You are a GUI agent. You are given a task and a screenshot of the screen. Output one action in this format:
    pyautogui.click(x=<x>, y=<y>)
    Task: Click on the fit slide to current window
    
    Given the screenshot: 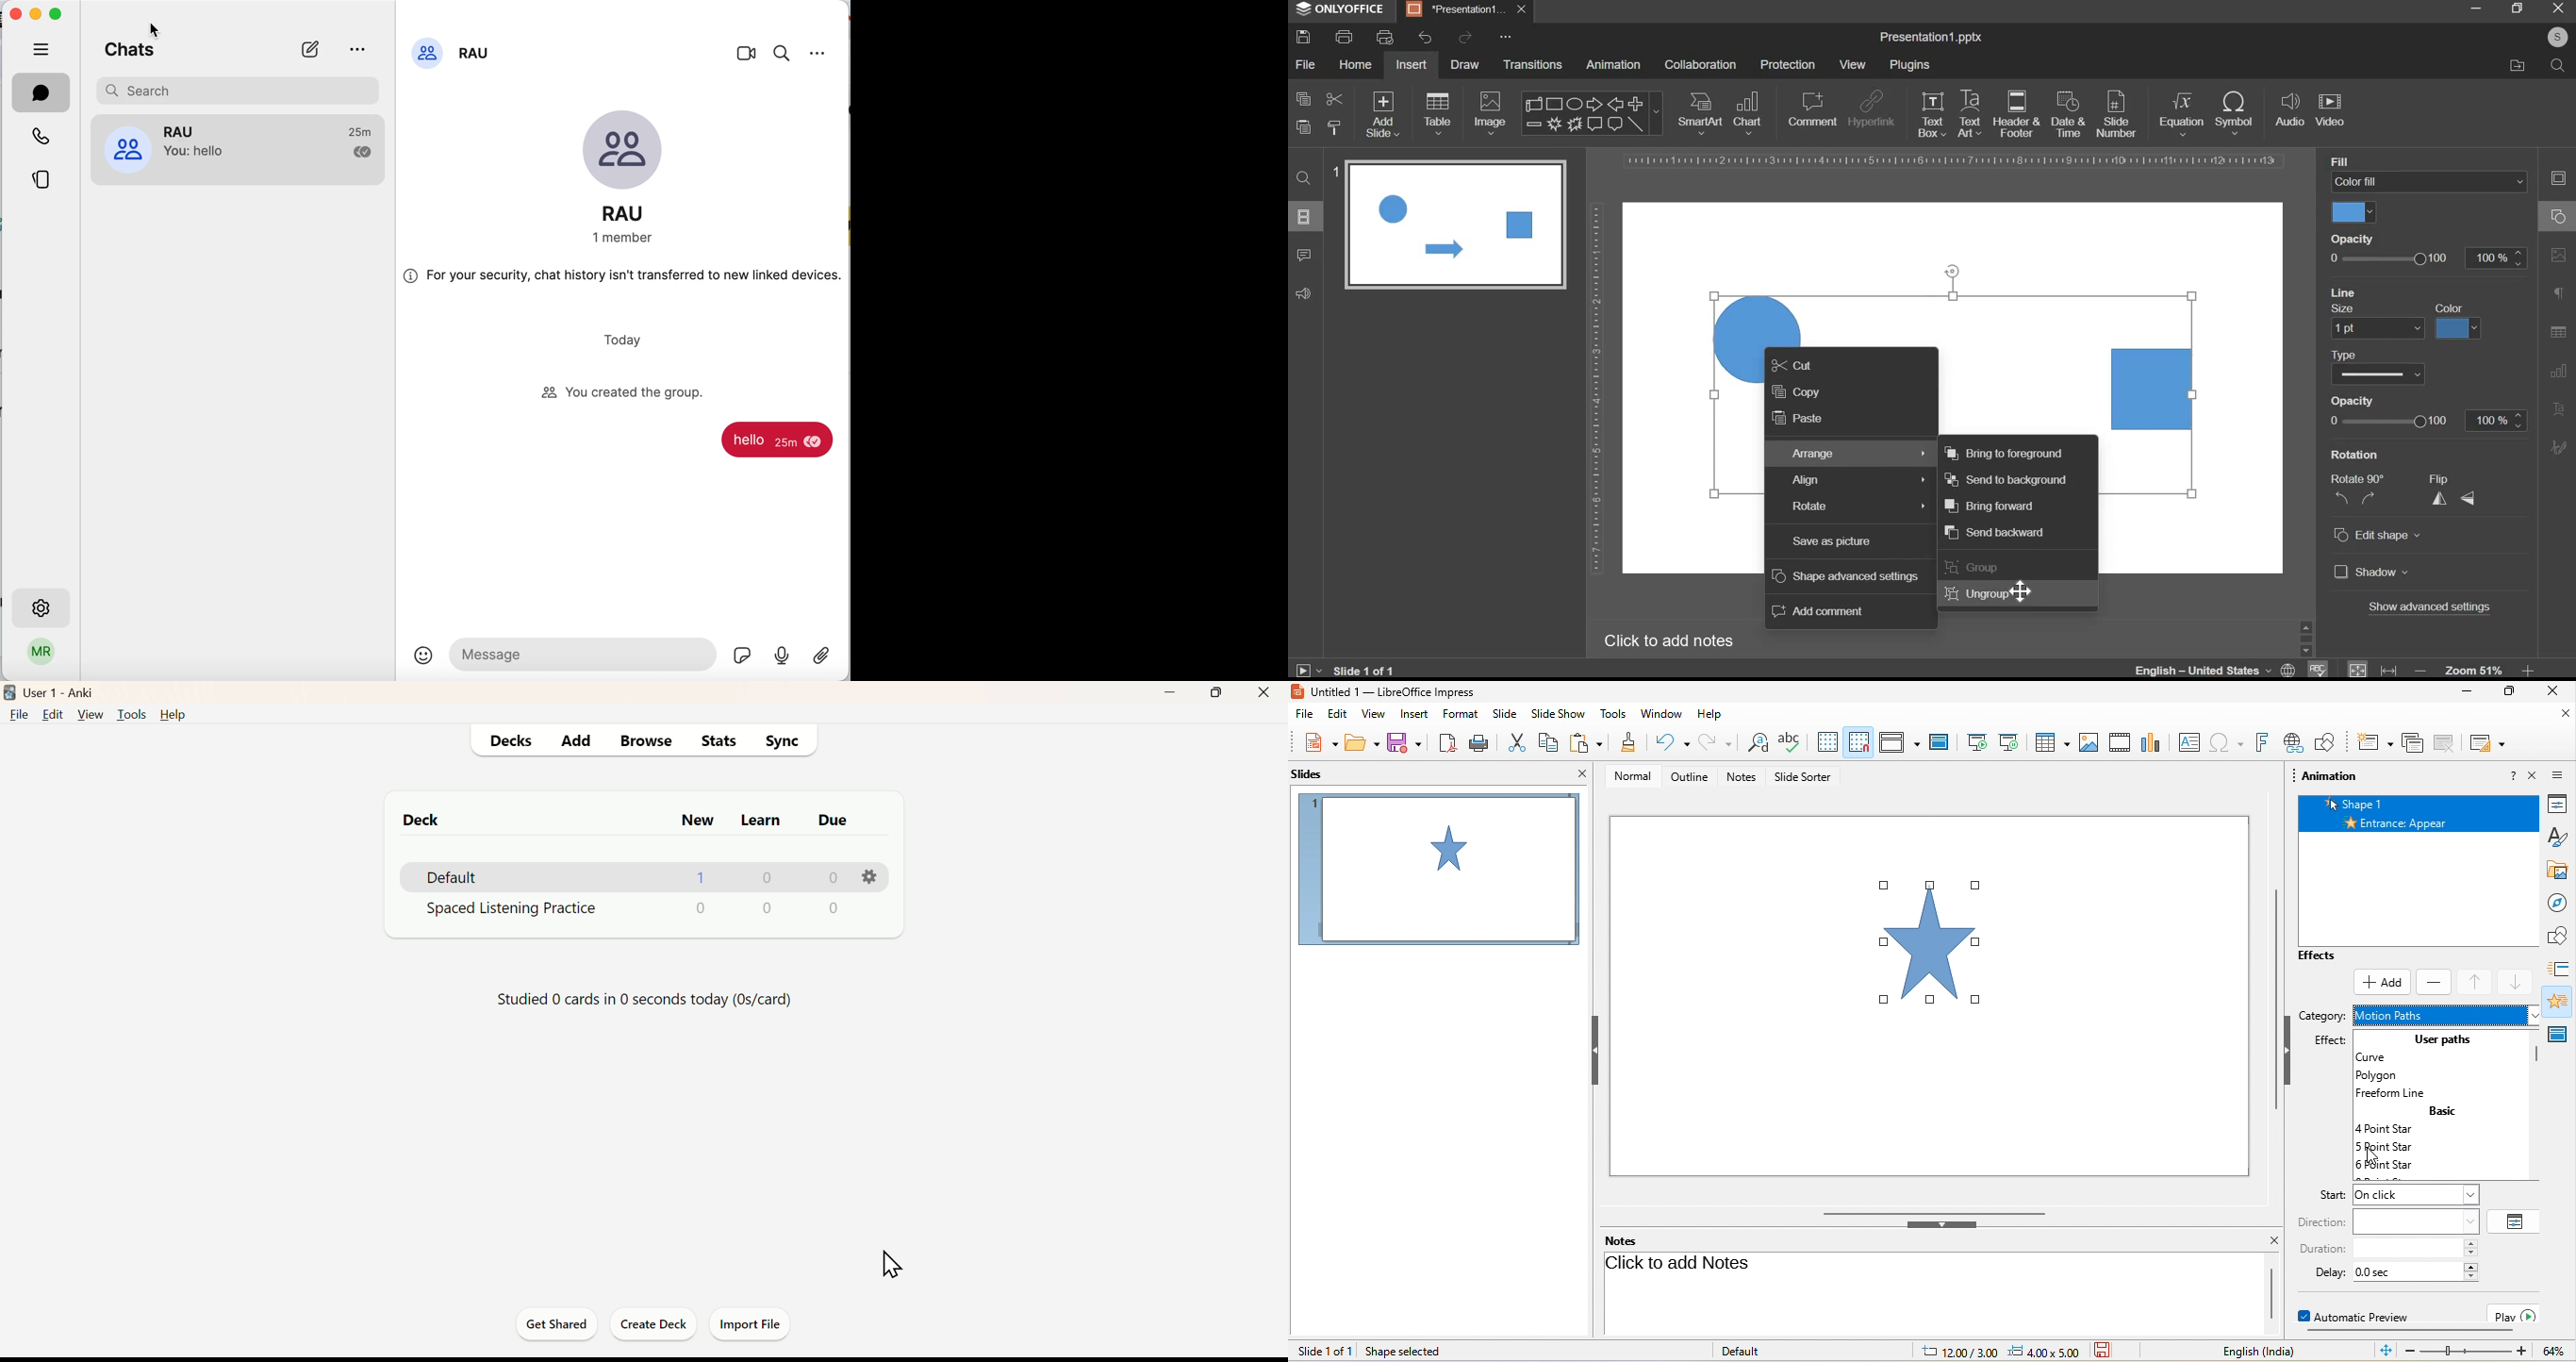 What is the action you would take?
    pyautogui.click(x=2386, y=1352)
    